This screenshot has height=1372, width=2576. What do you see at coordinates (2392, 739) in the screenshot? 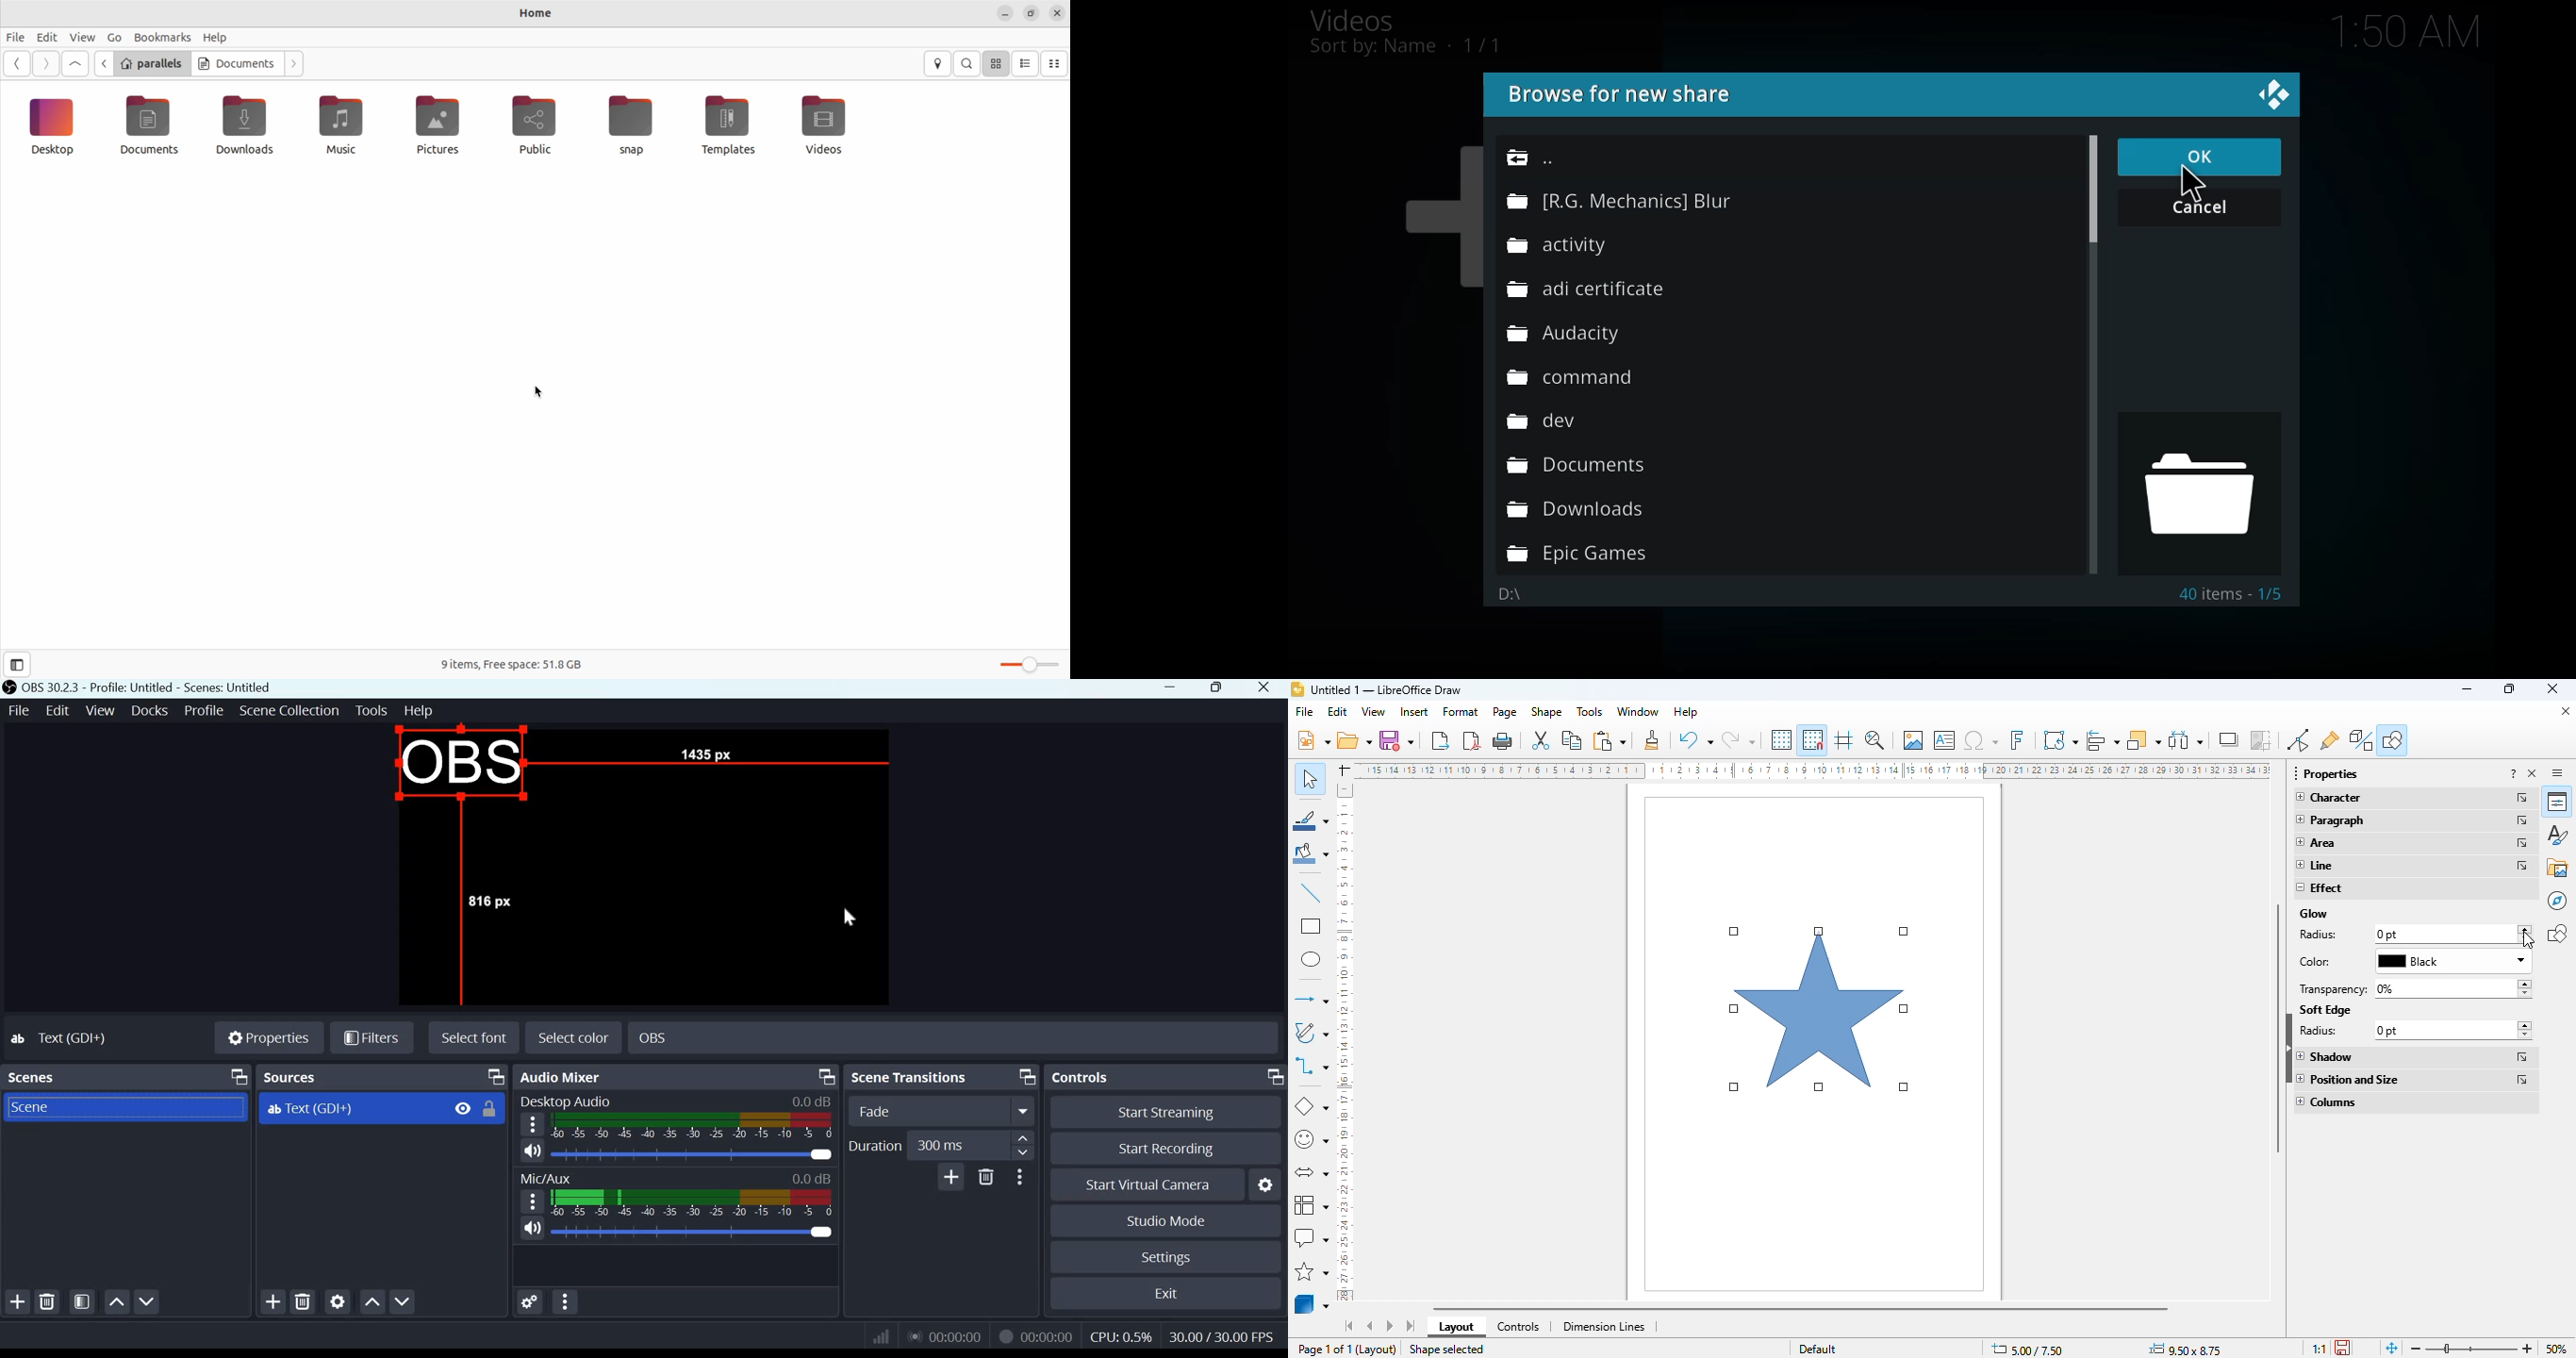
I see `show draw functions` at bounding box center [2392, 739].